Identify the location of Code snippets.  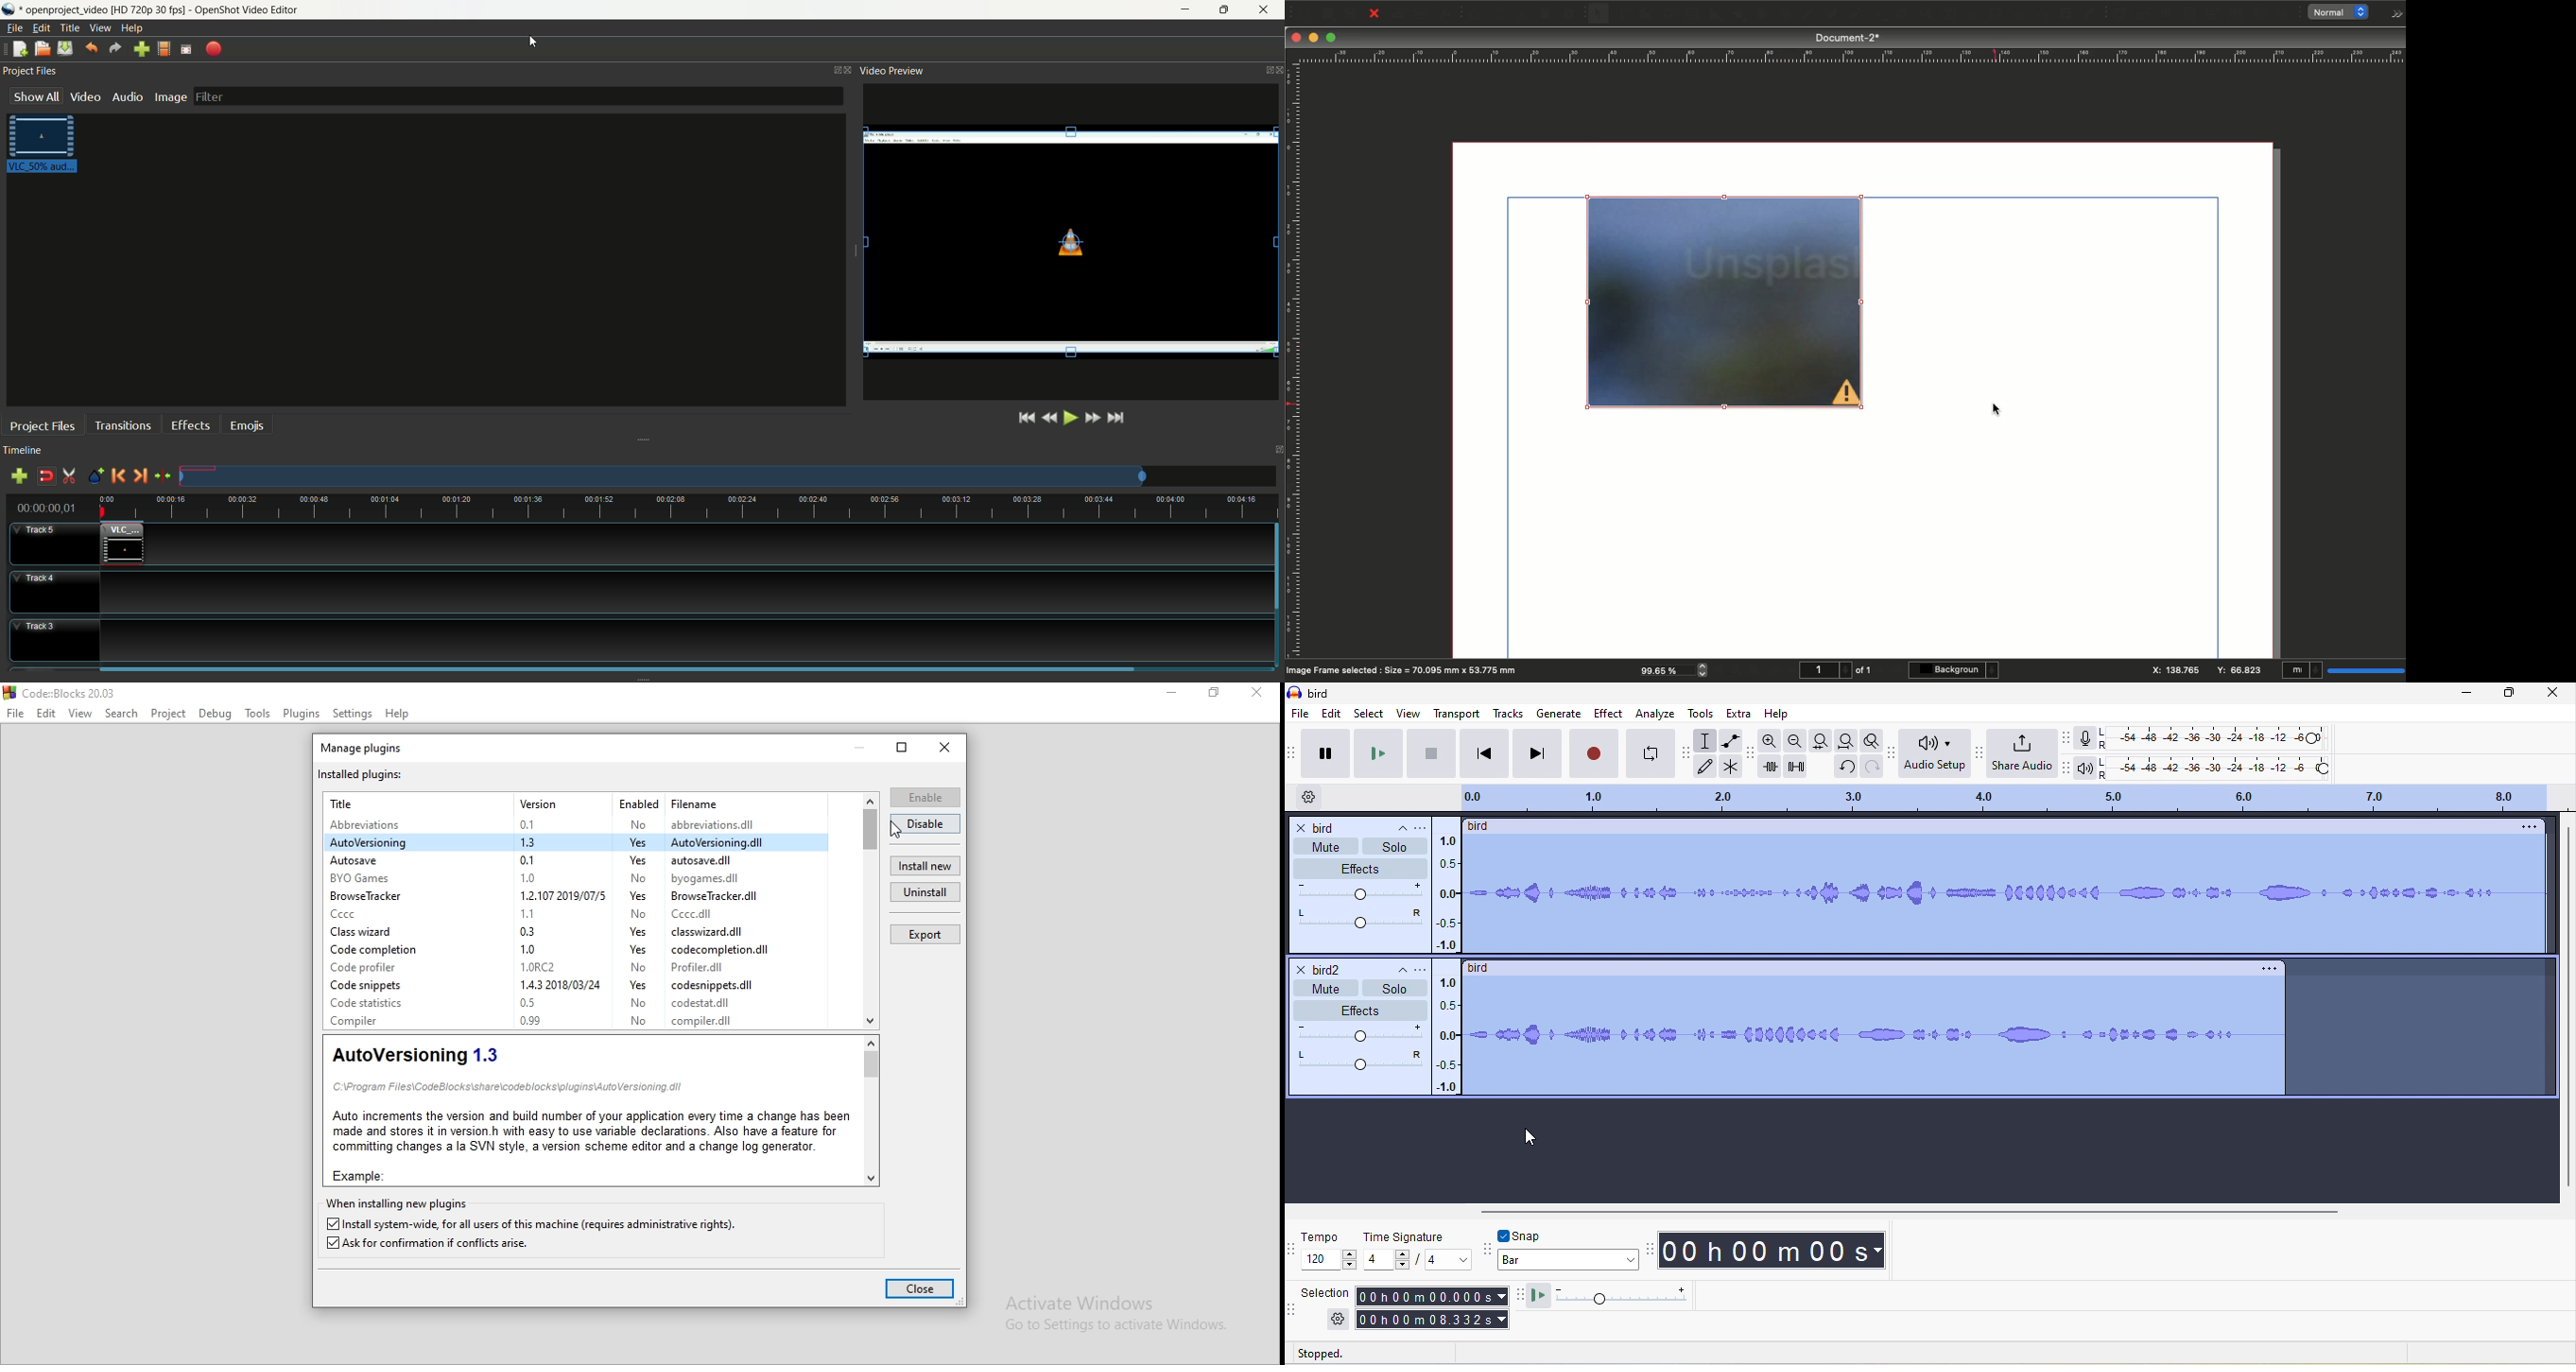
(377, 984).